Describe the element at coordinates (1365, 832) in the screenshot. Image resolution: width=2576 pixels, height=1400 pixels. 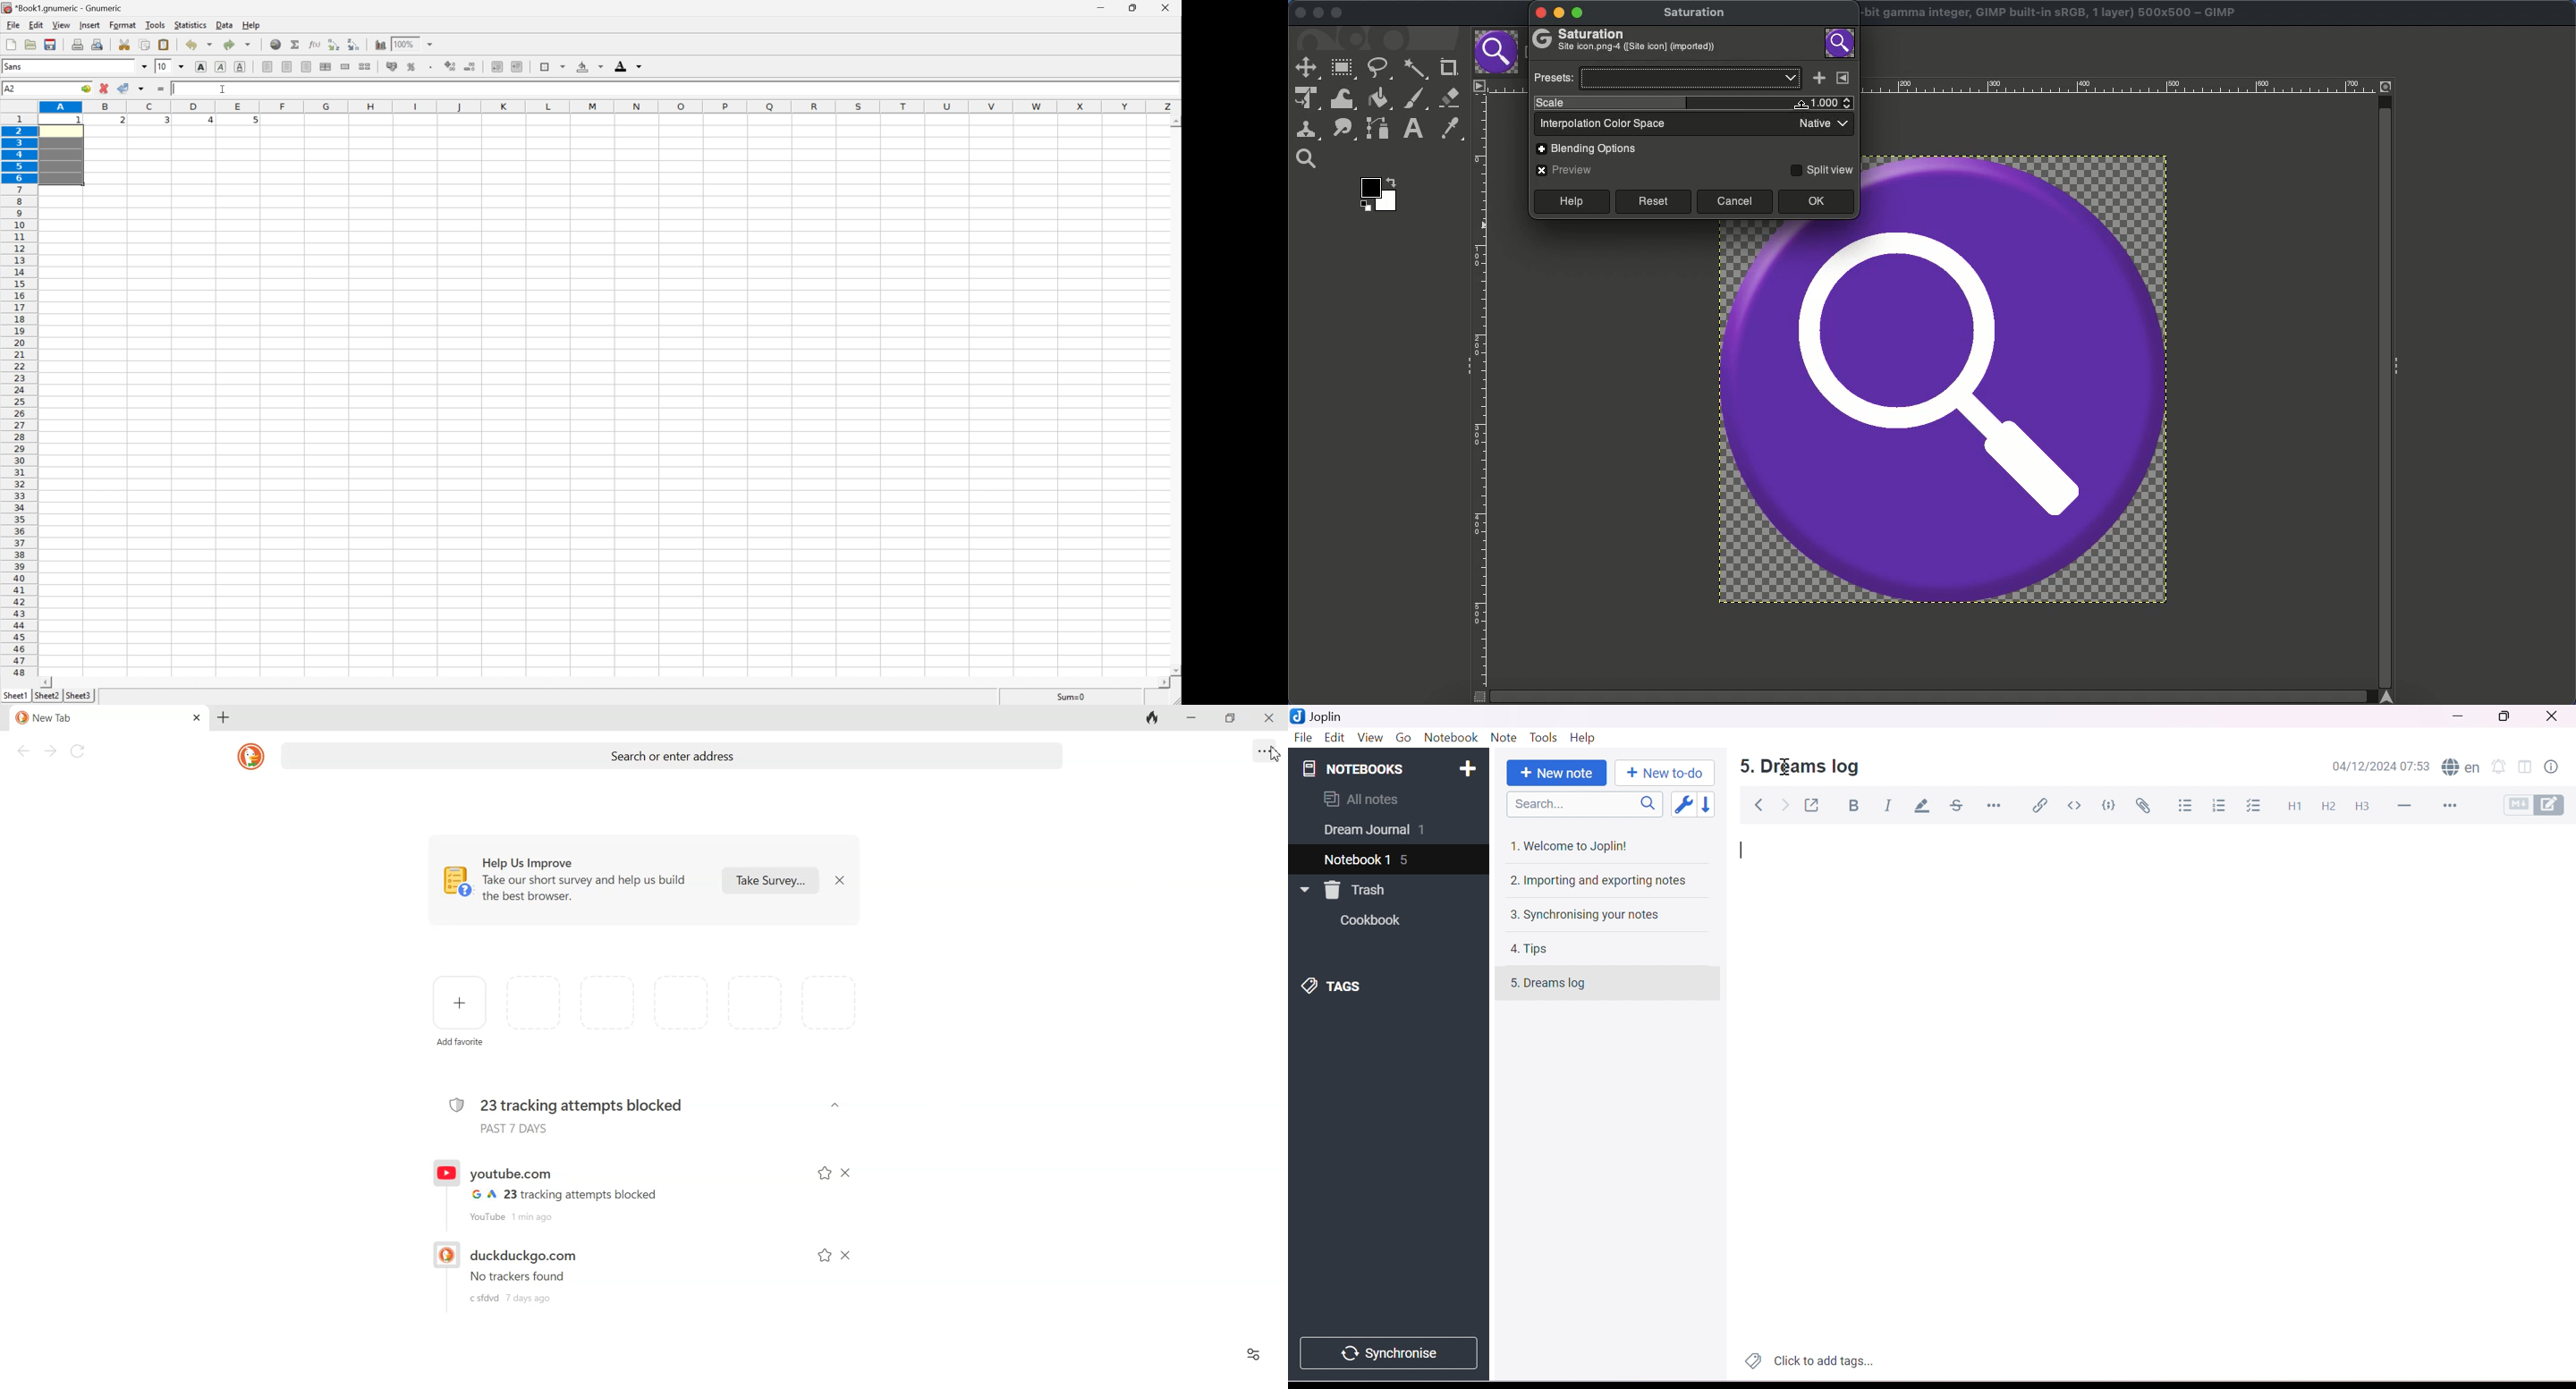
I see `Dream Journal` at that location.